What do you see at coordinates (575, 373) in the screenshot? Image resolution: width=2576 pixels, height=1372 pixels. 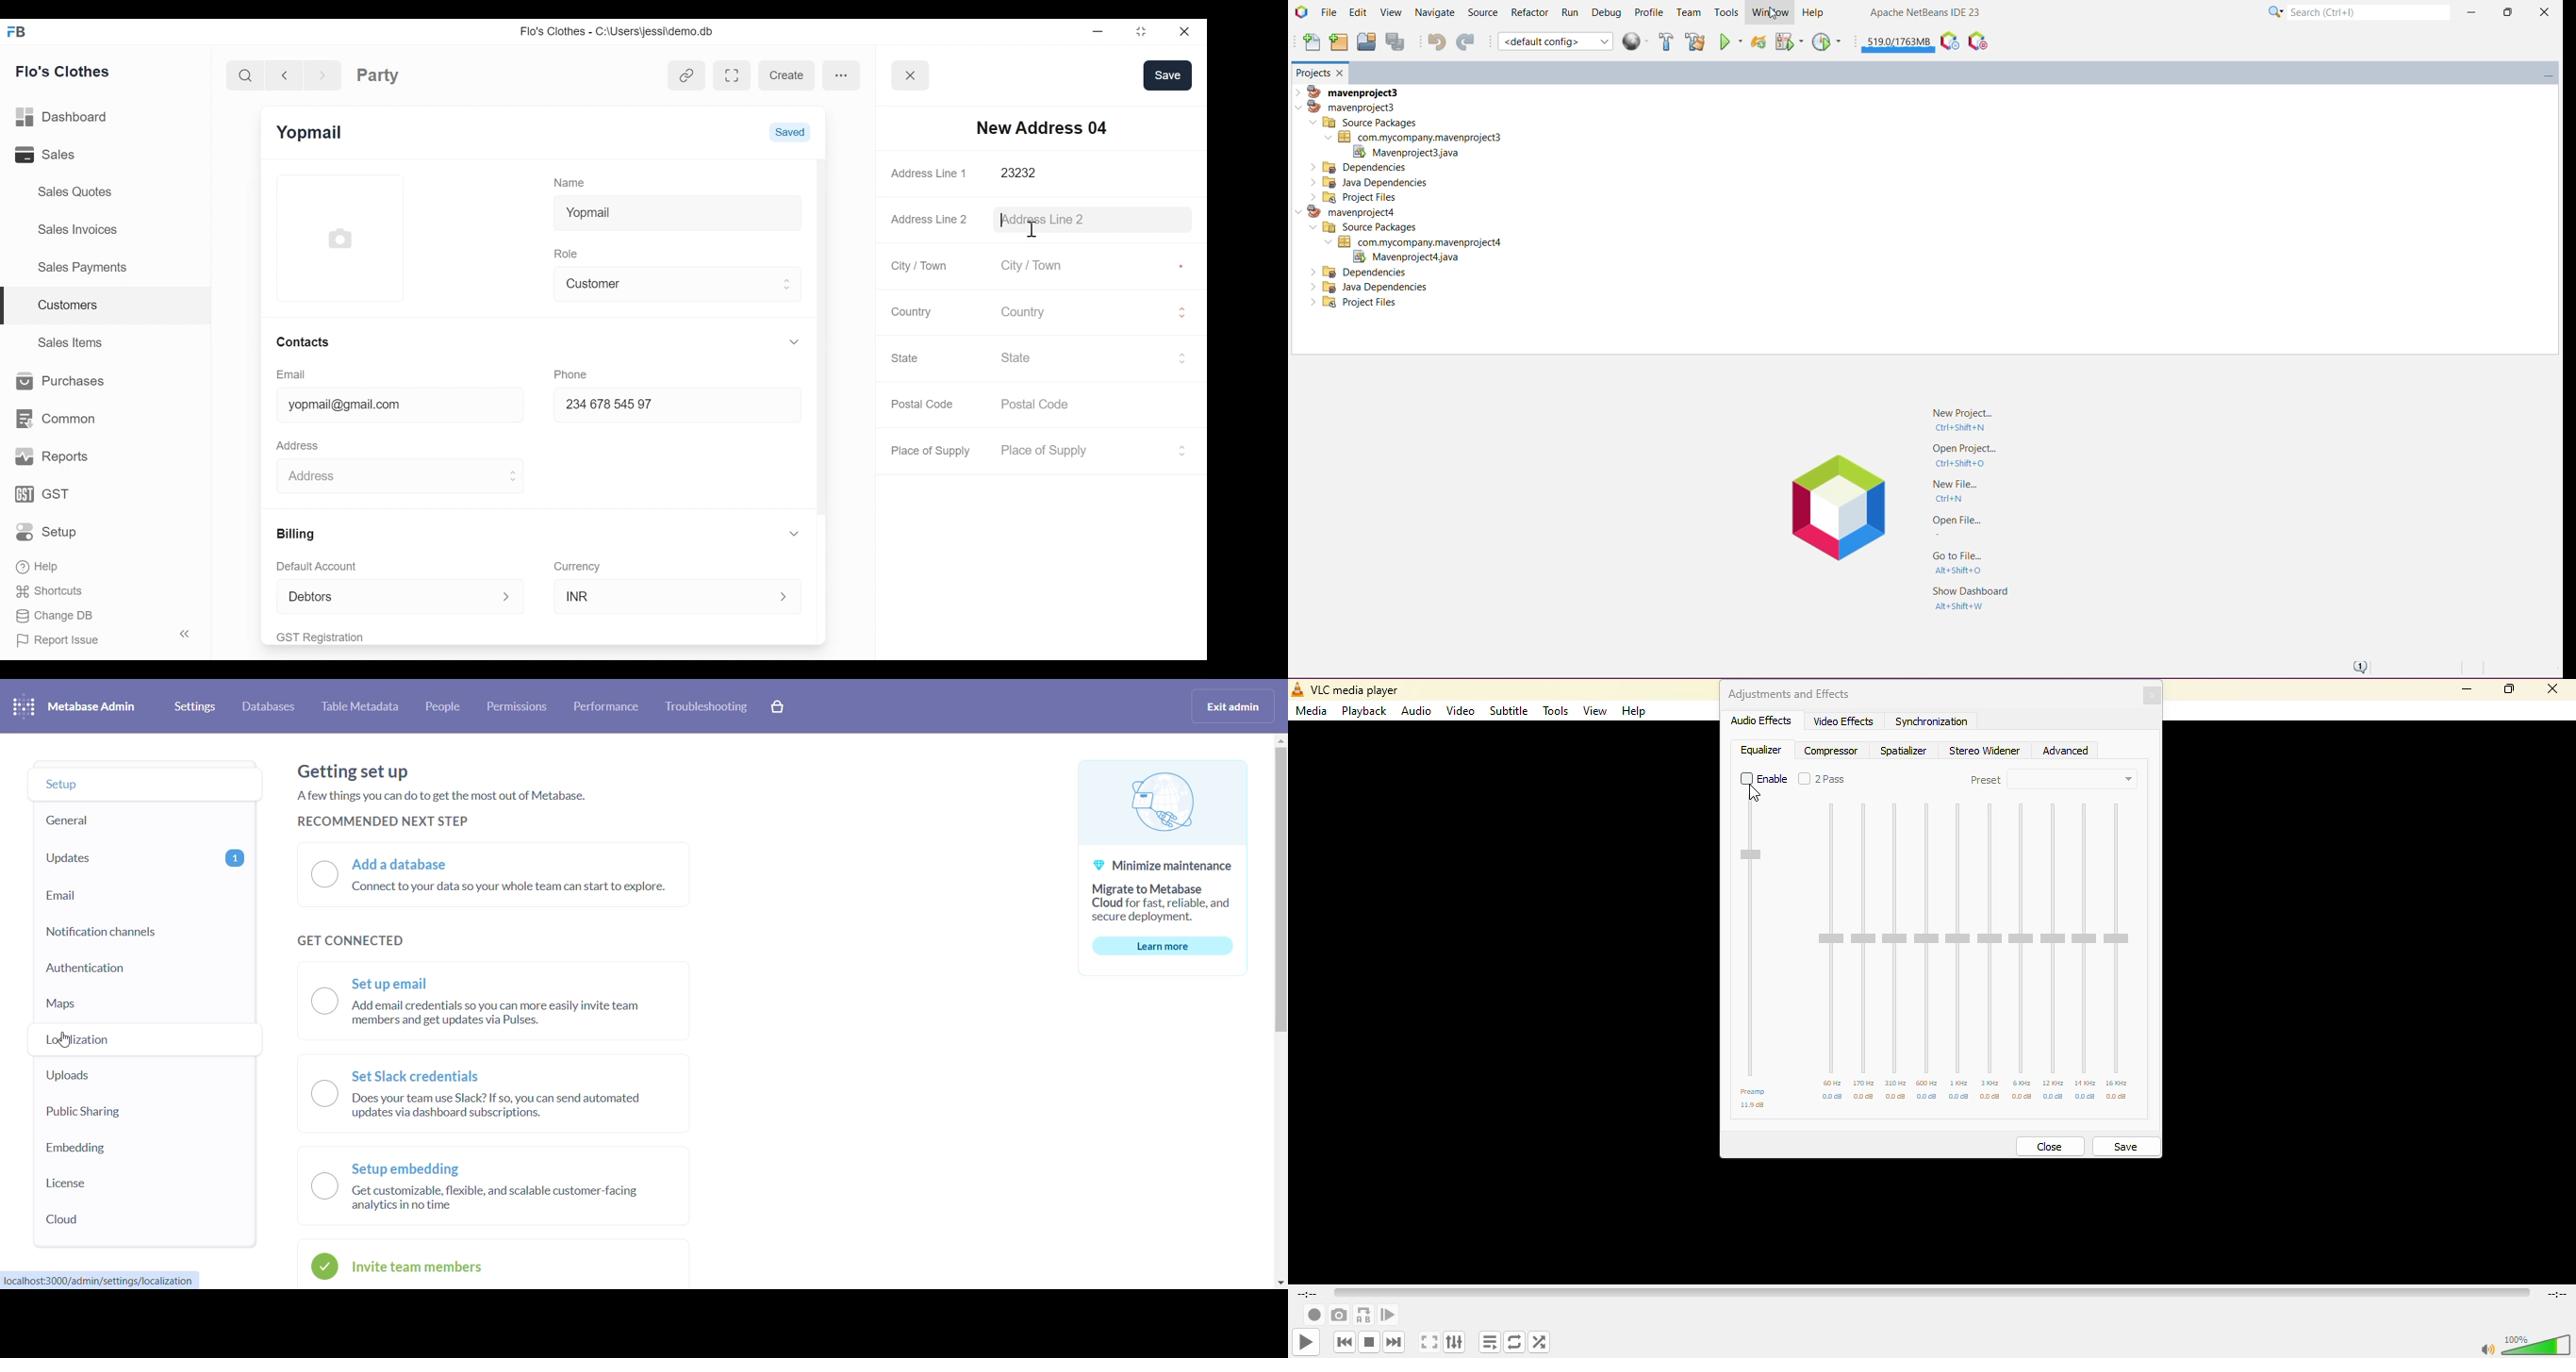 I see `Phone` at bounding box center [575, 373].